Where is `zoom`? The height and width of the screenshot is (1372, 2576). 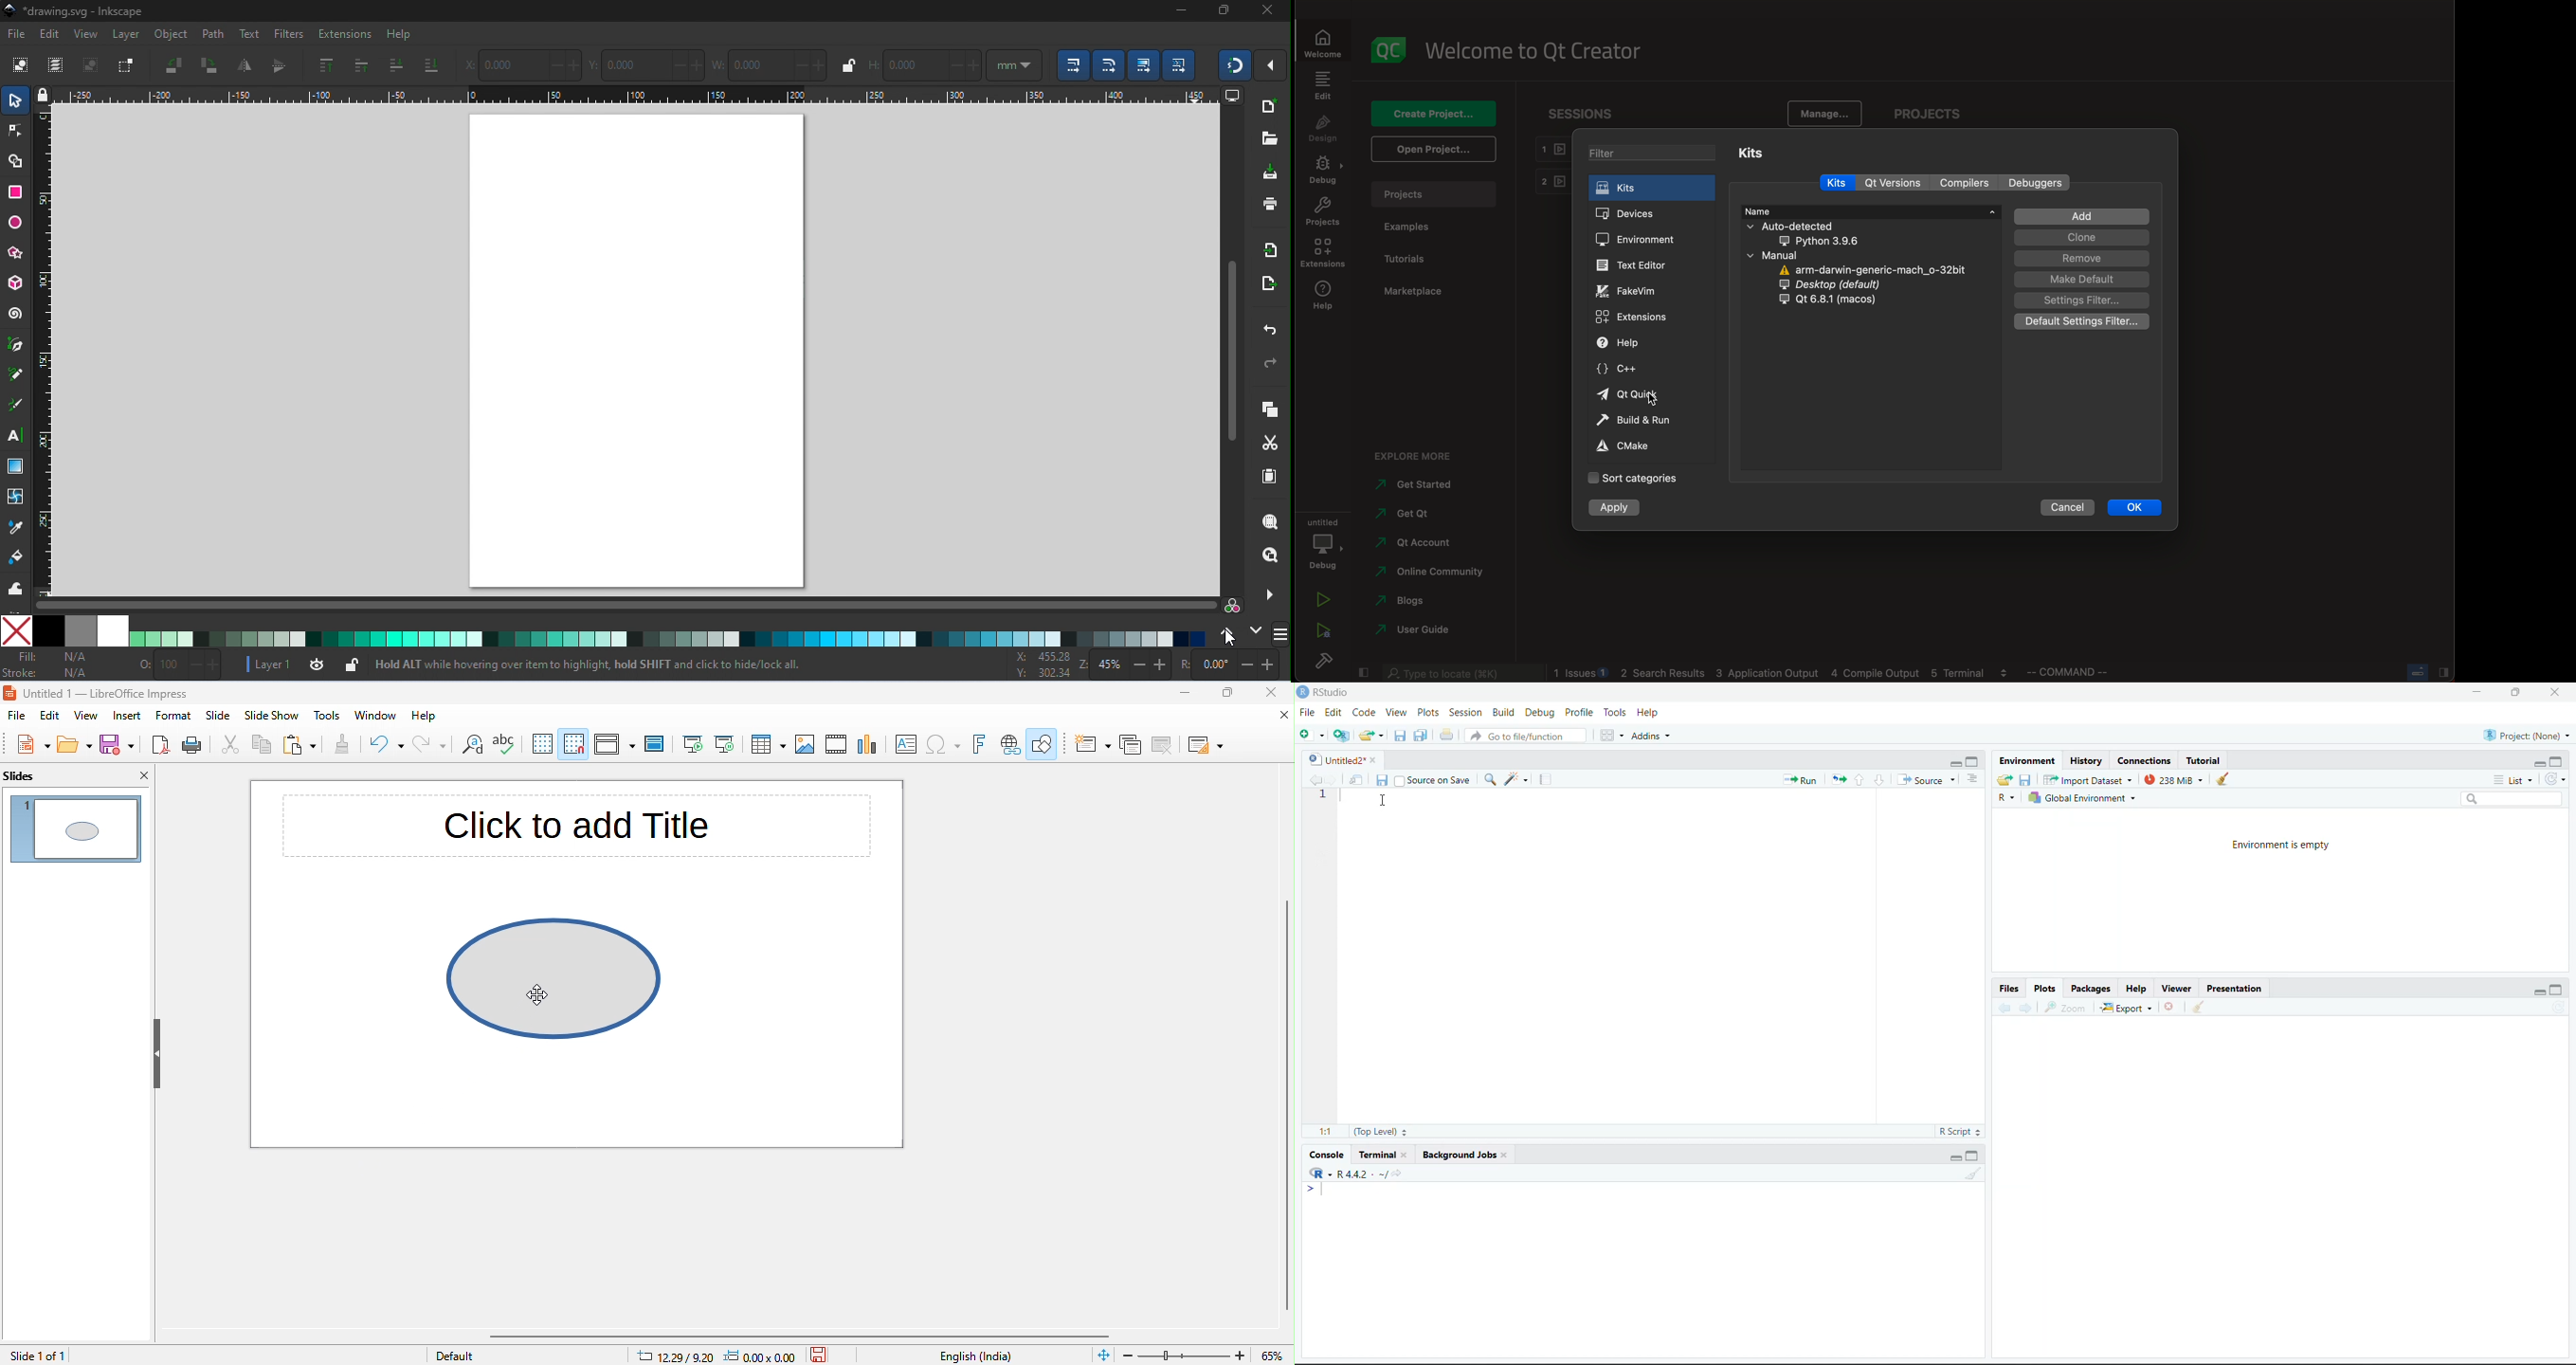
zoom is located at coordinates (1206, 1354).